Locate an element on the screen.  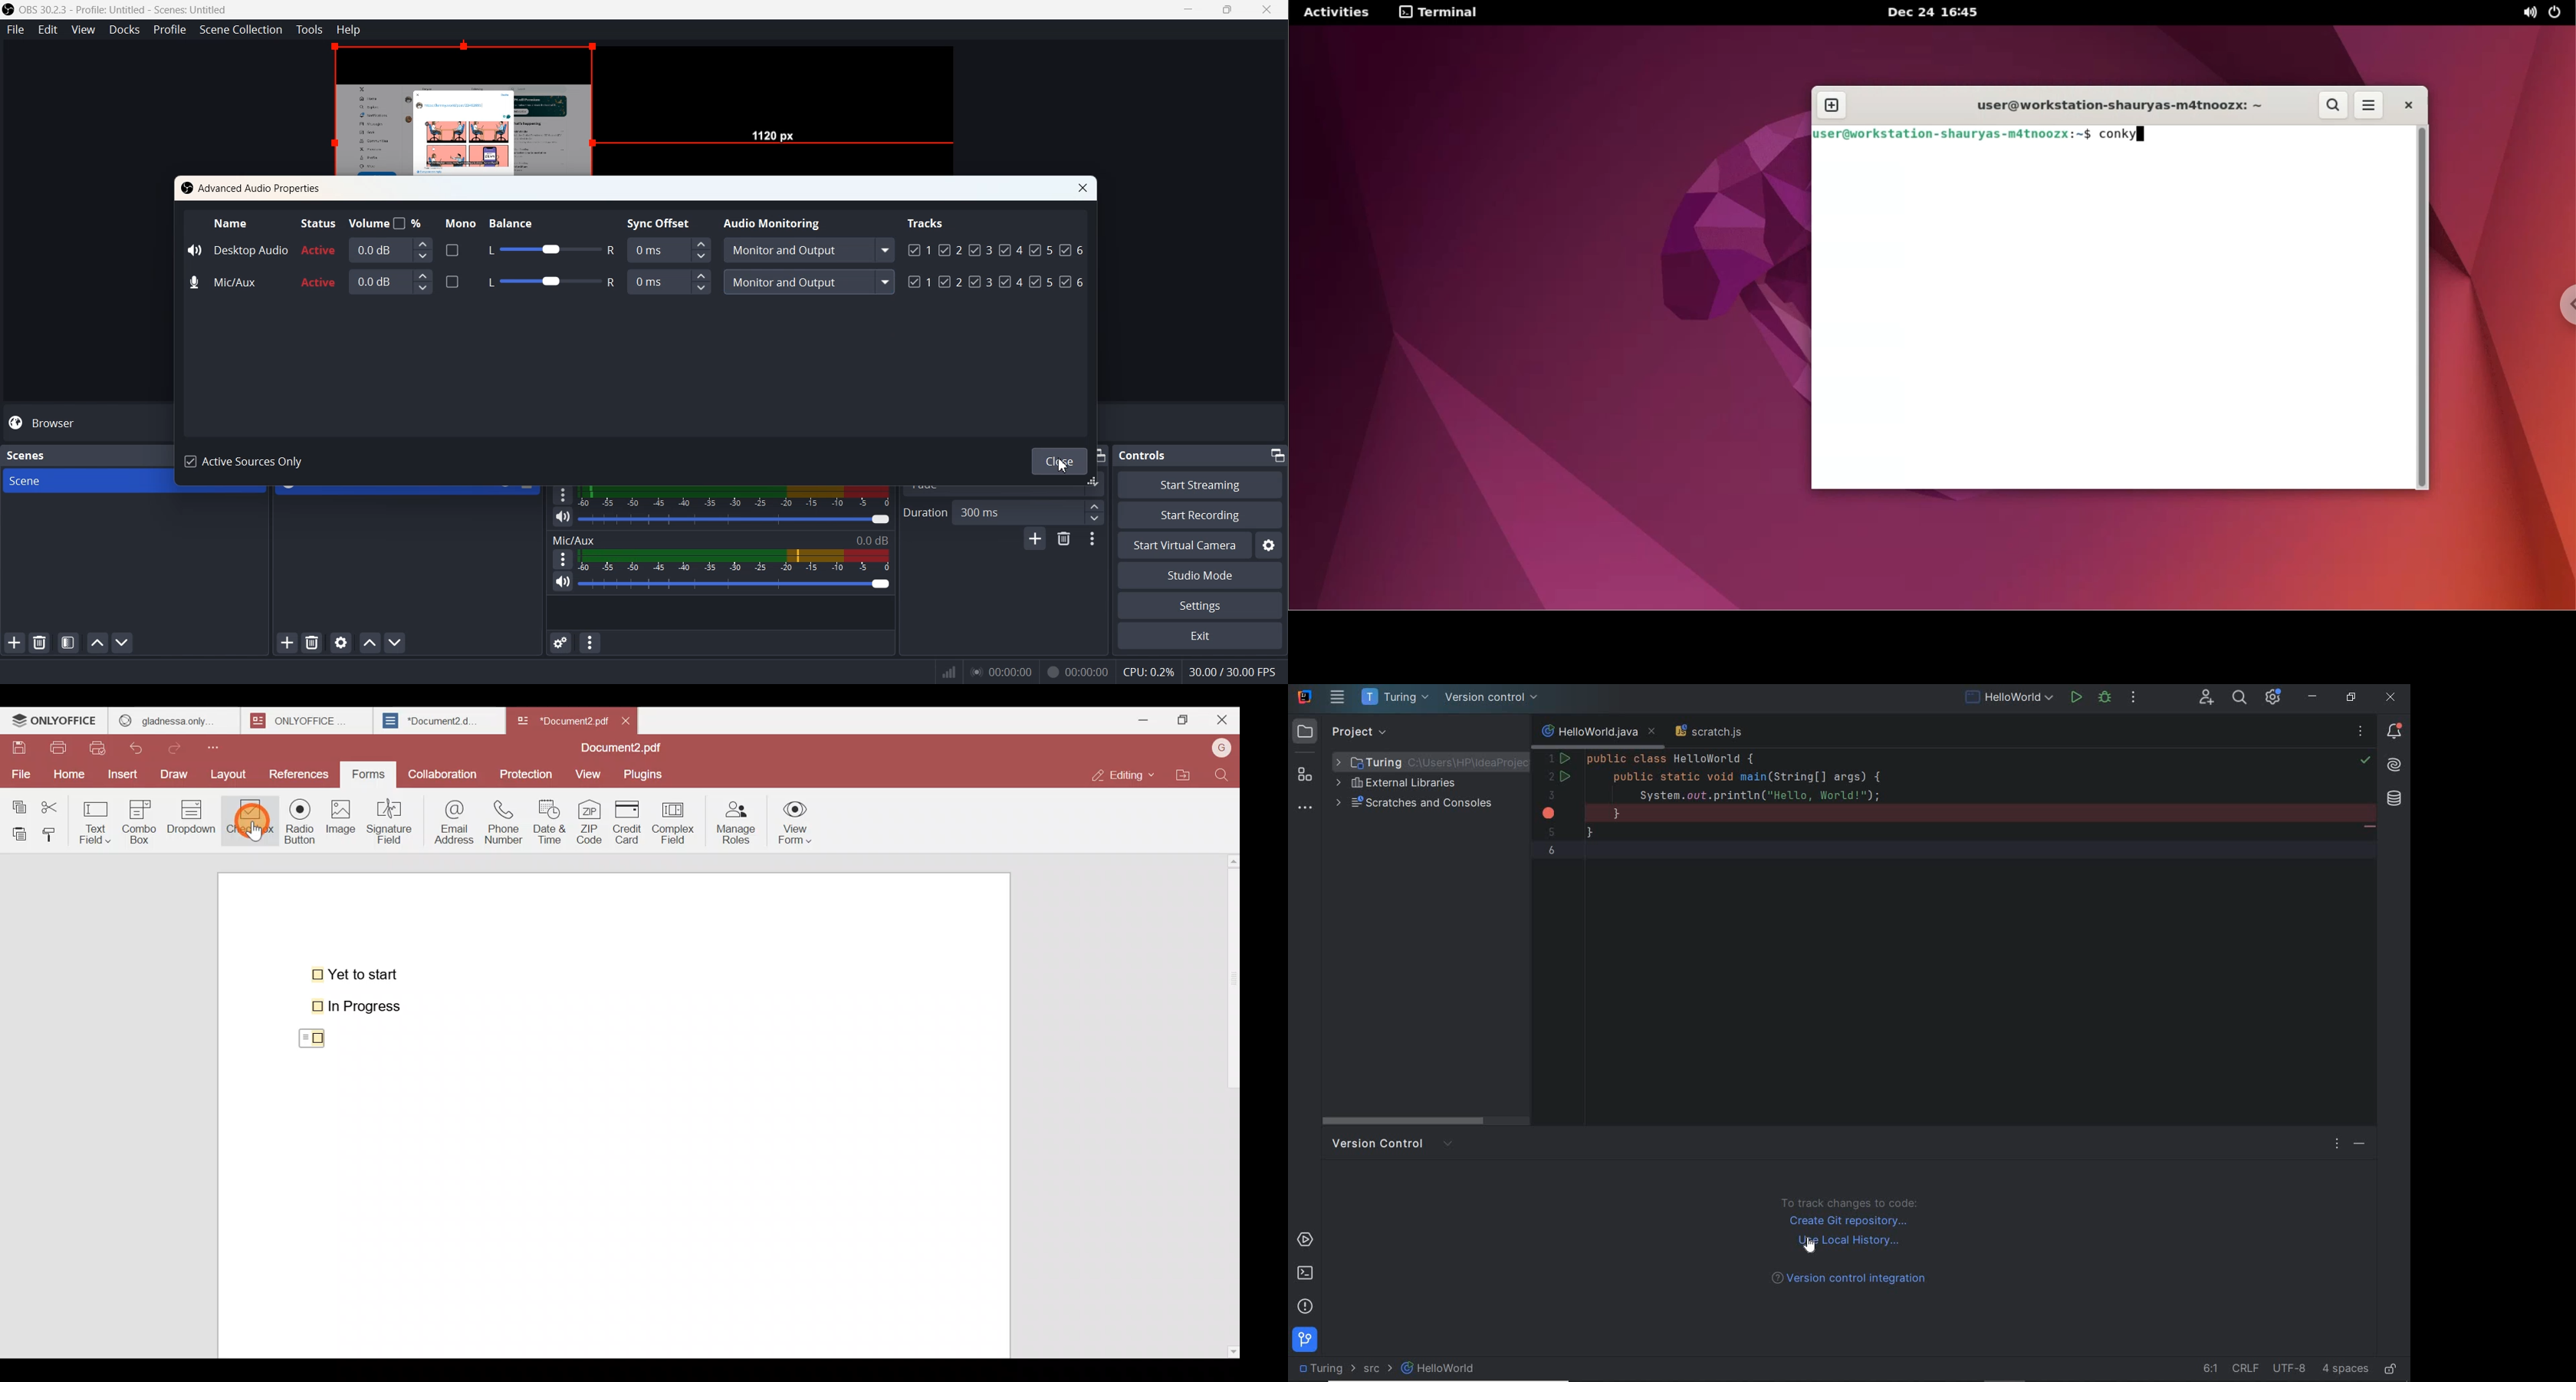
Redo is located at coordinates (181, 745).